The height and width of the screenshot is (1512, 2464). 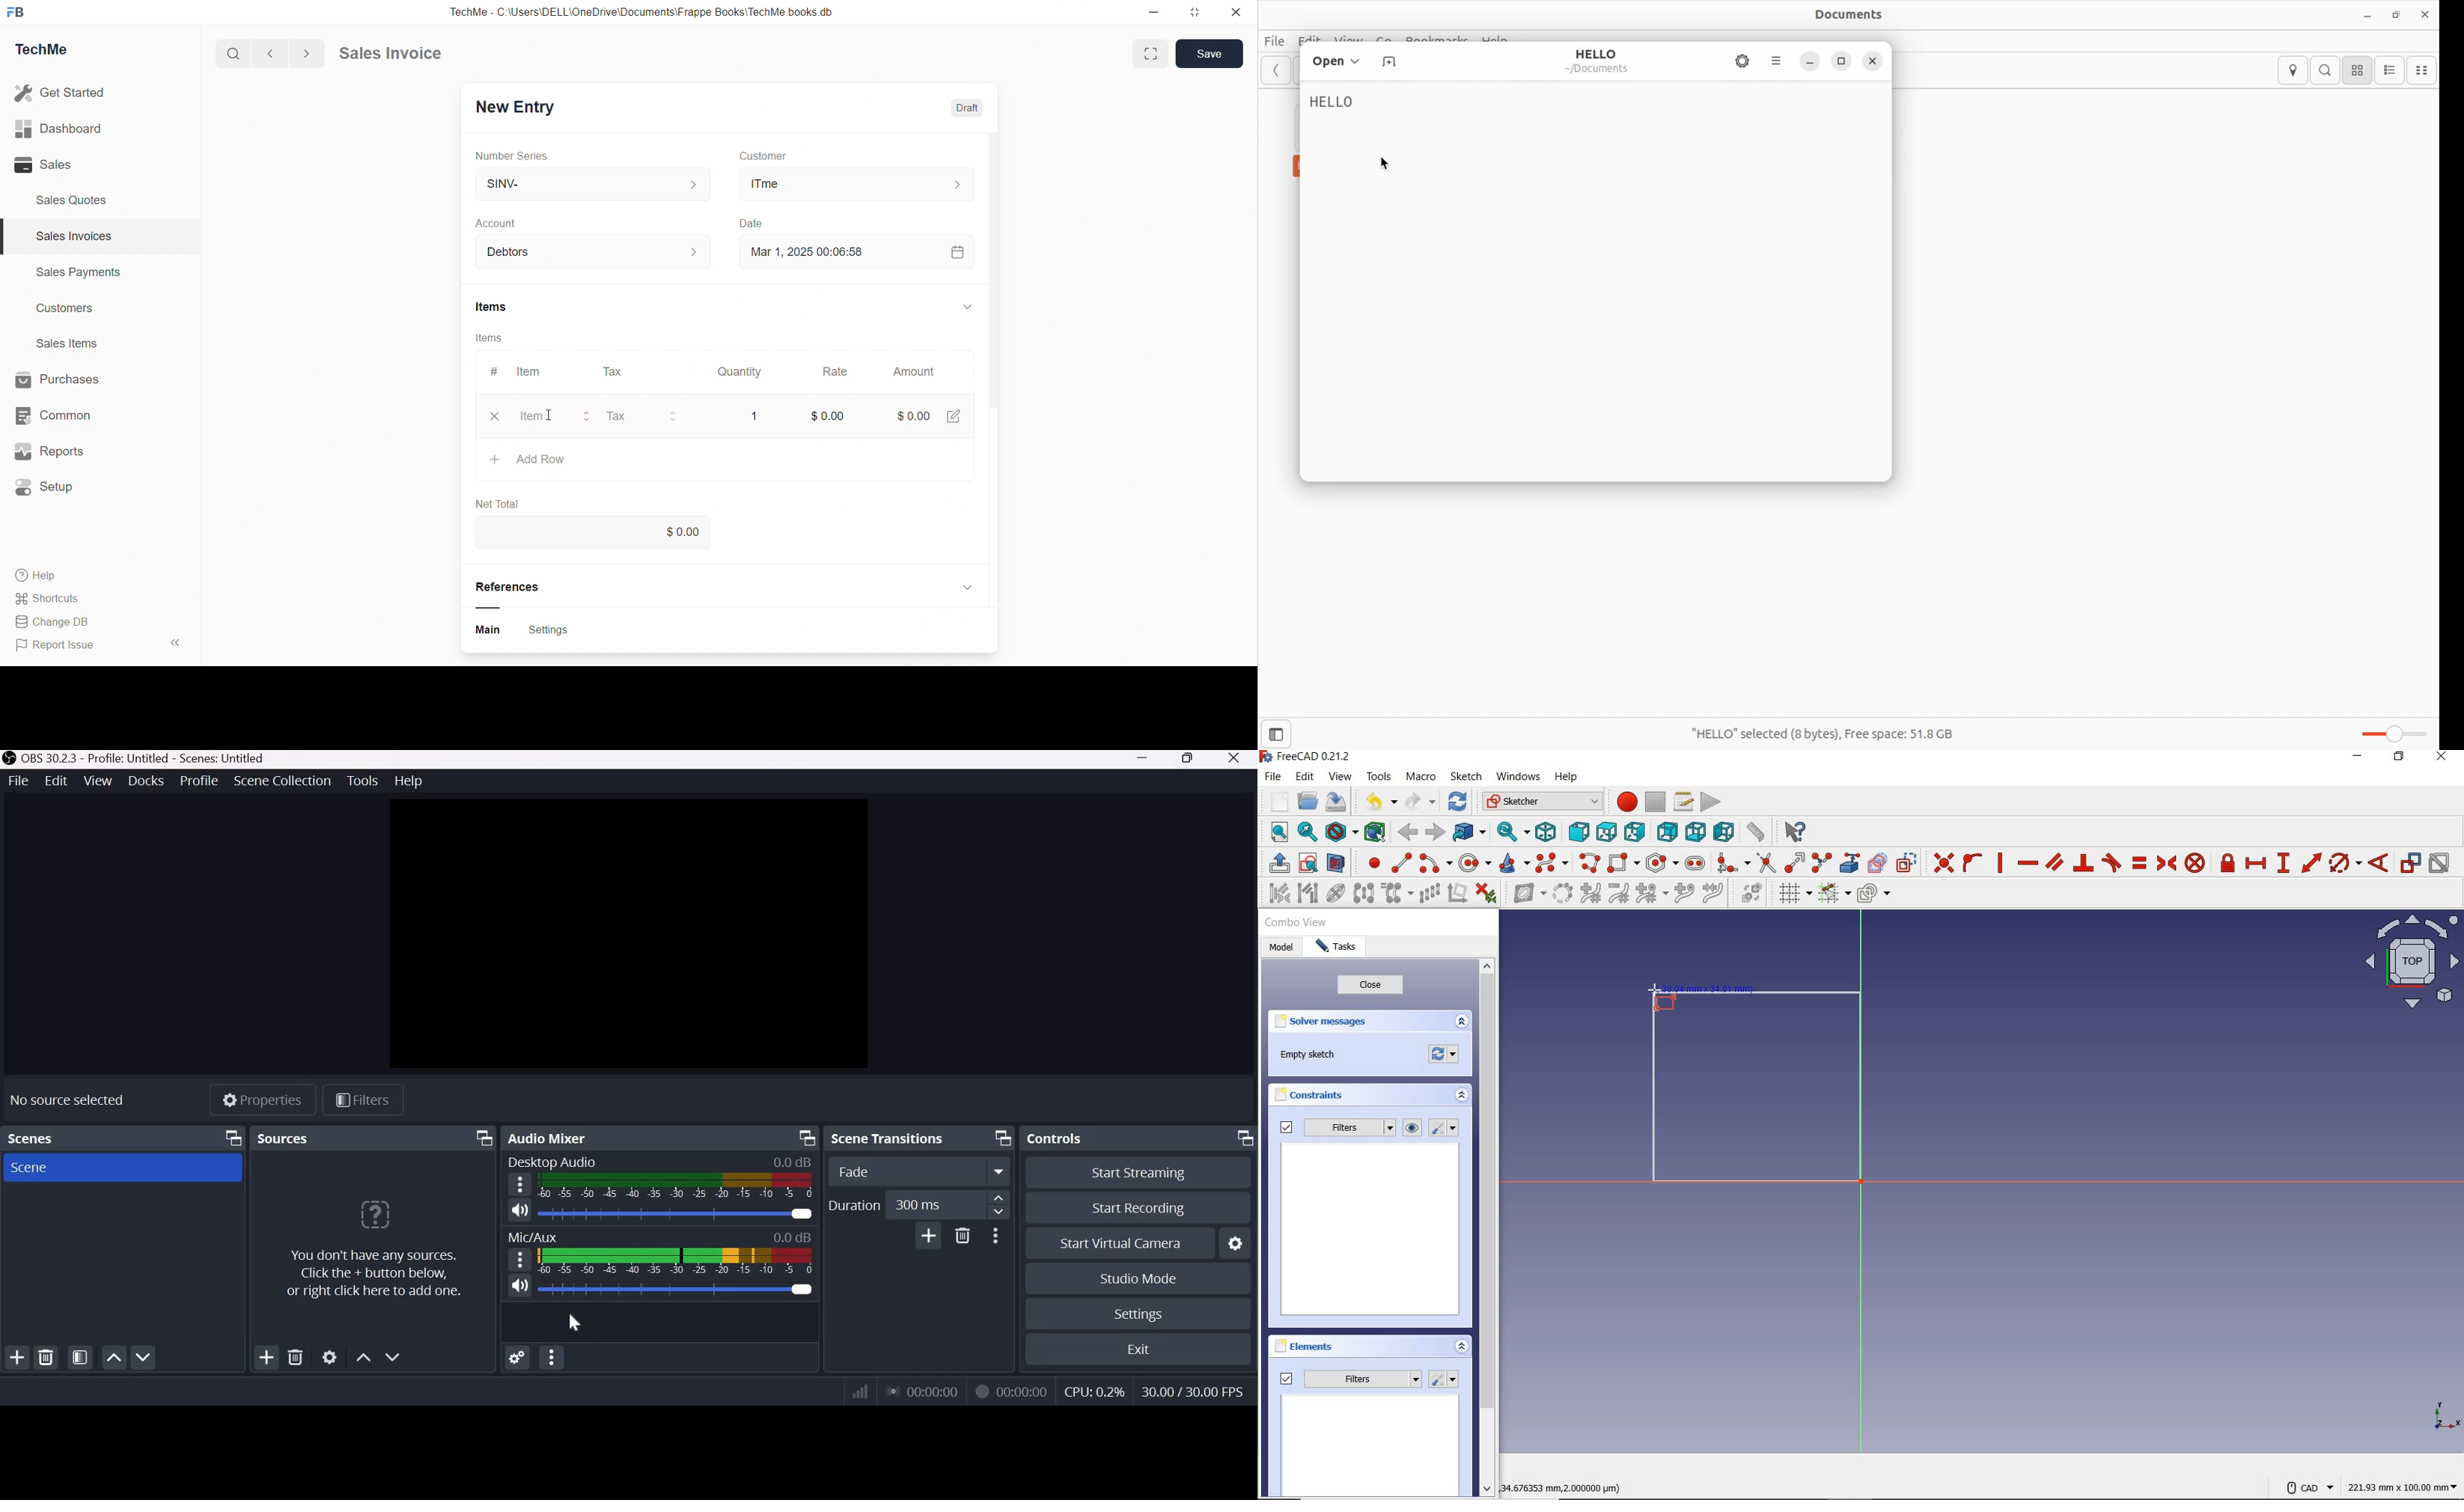 What do you see at coordinates (1877, 896) in the screenshot?
I see `configure rendering order` at bounding box center [1877, 896].